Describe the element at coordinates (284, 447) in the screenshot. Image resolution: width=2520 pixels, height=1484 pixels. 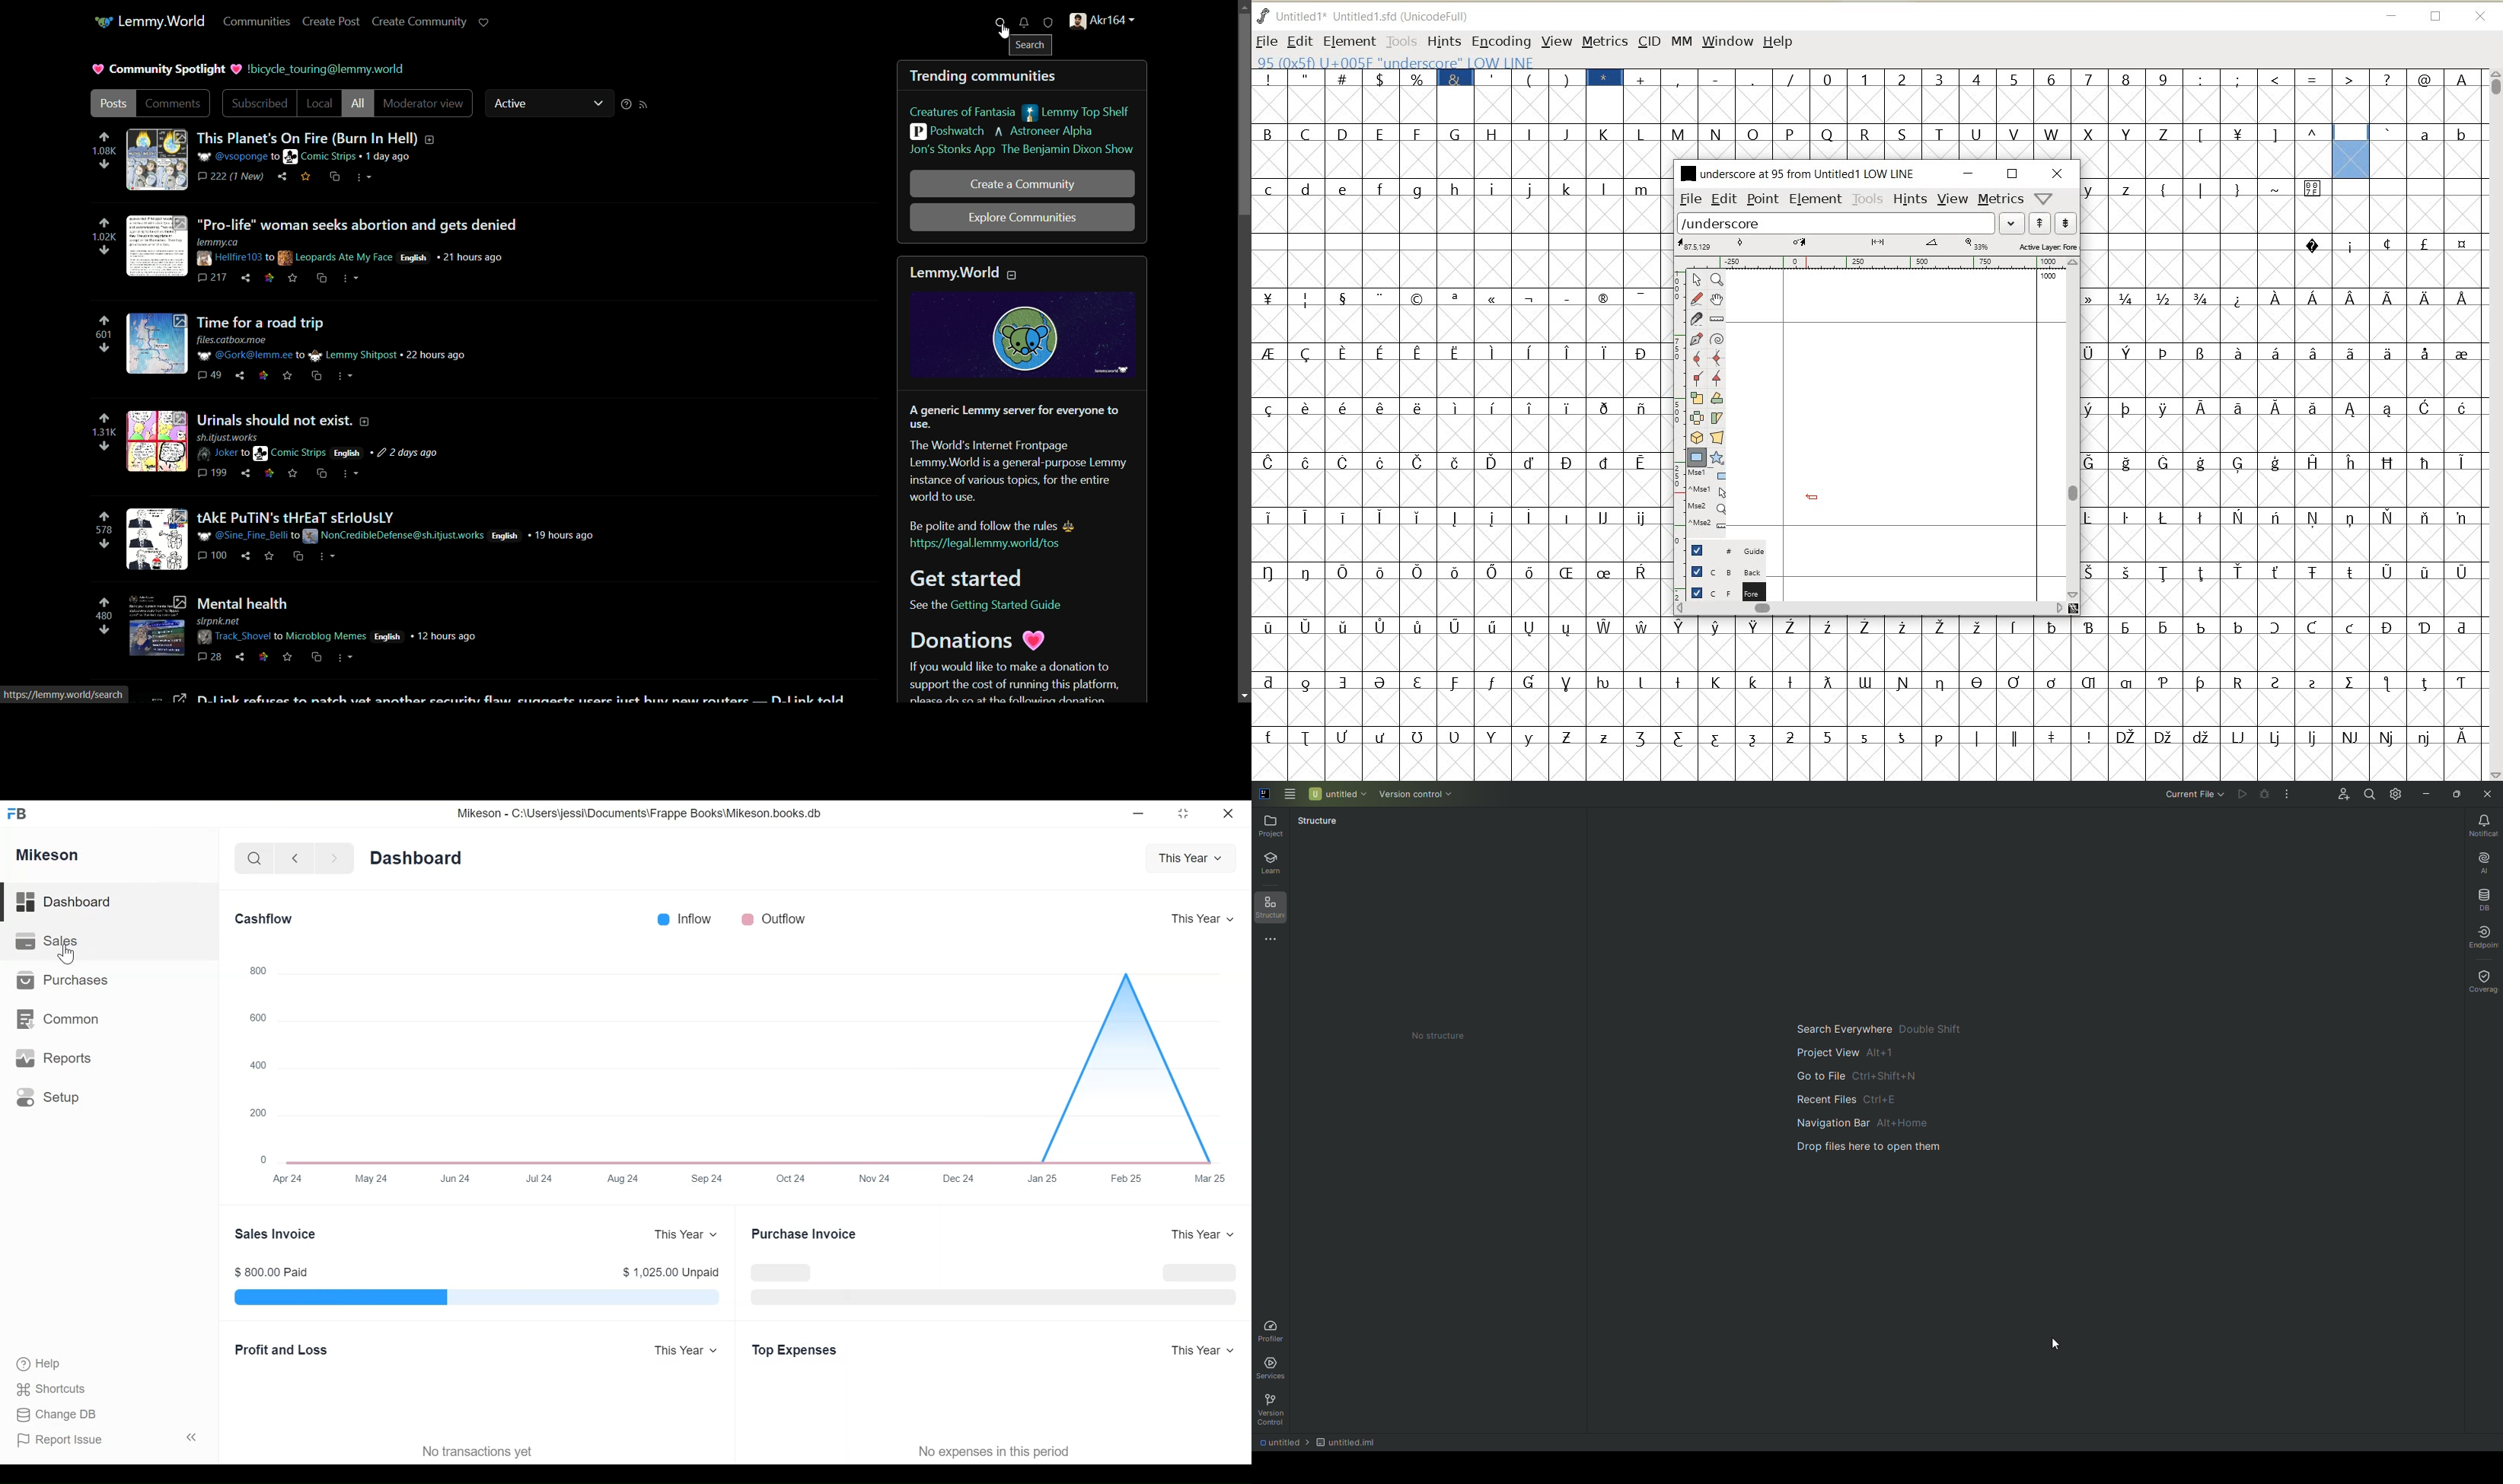
I see `post-4` at that location.